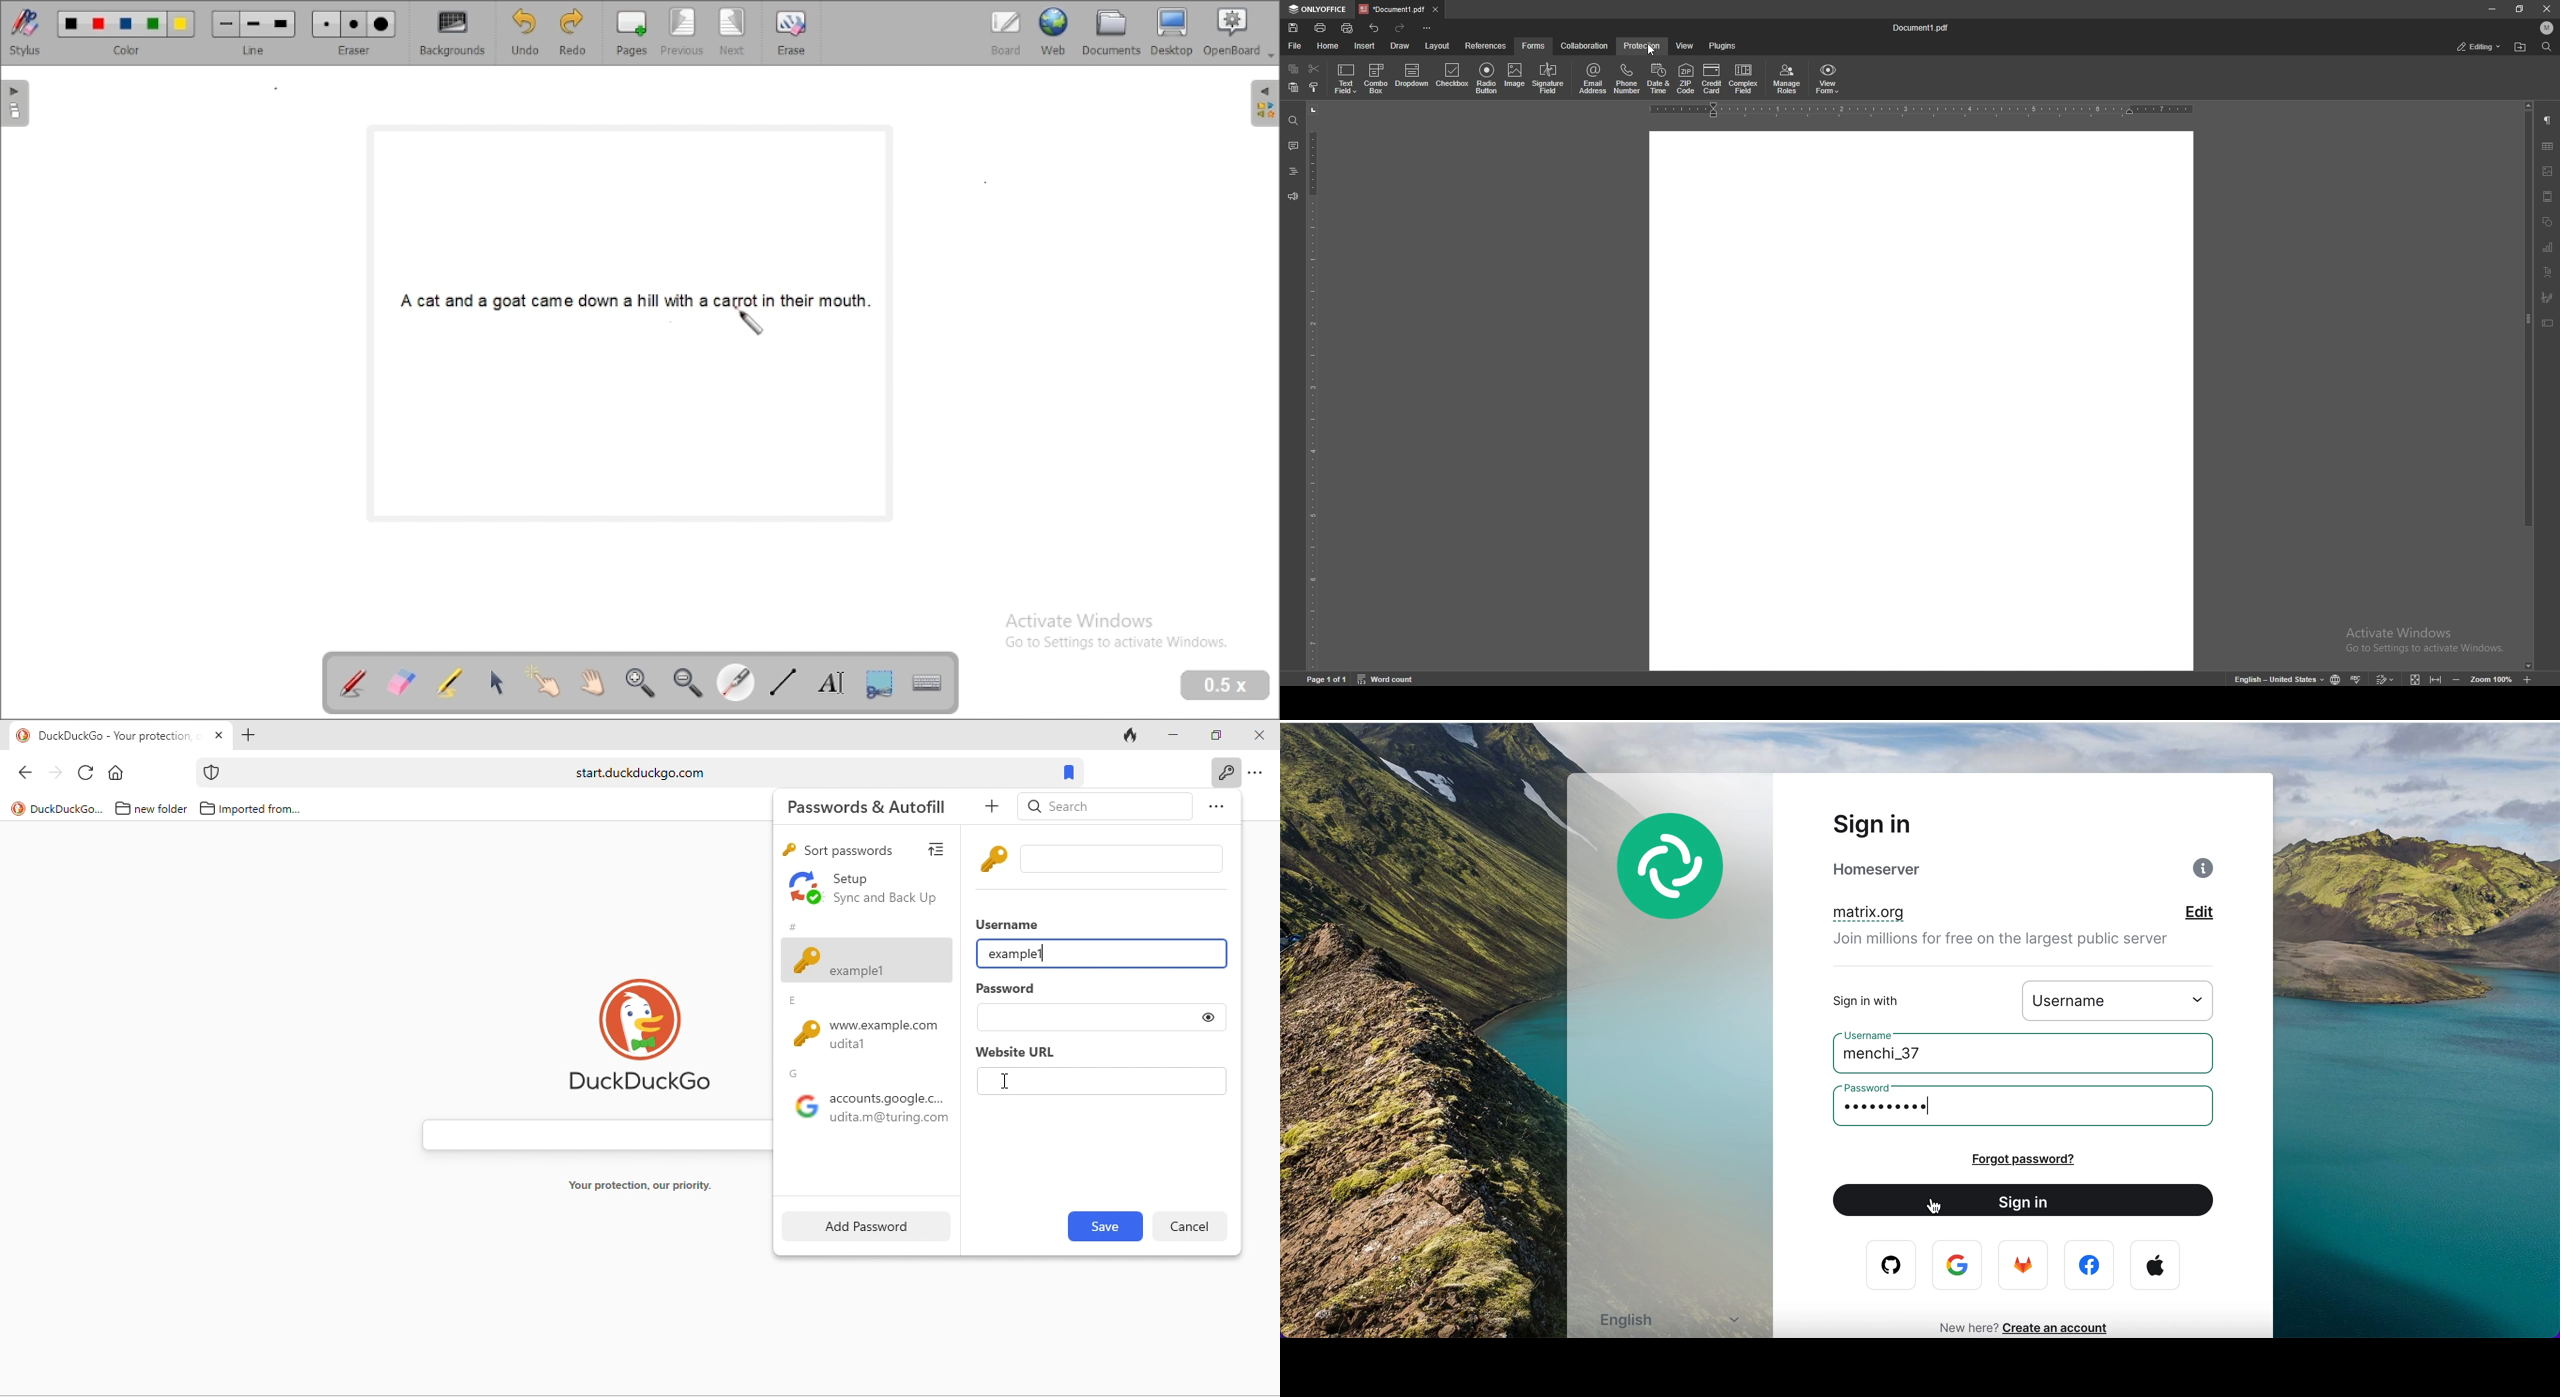 The width and height of the screenshot is (2576, 1400). What do you see at coordinates (1296, 46) in the screenshot?
I see `file` at bounding box center [1296, 46].